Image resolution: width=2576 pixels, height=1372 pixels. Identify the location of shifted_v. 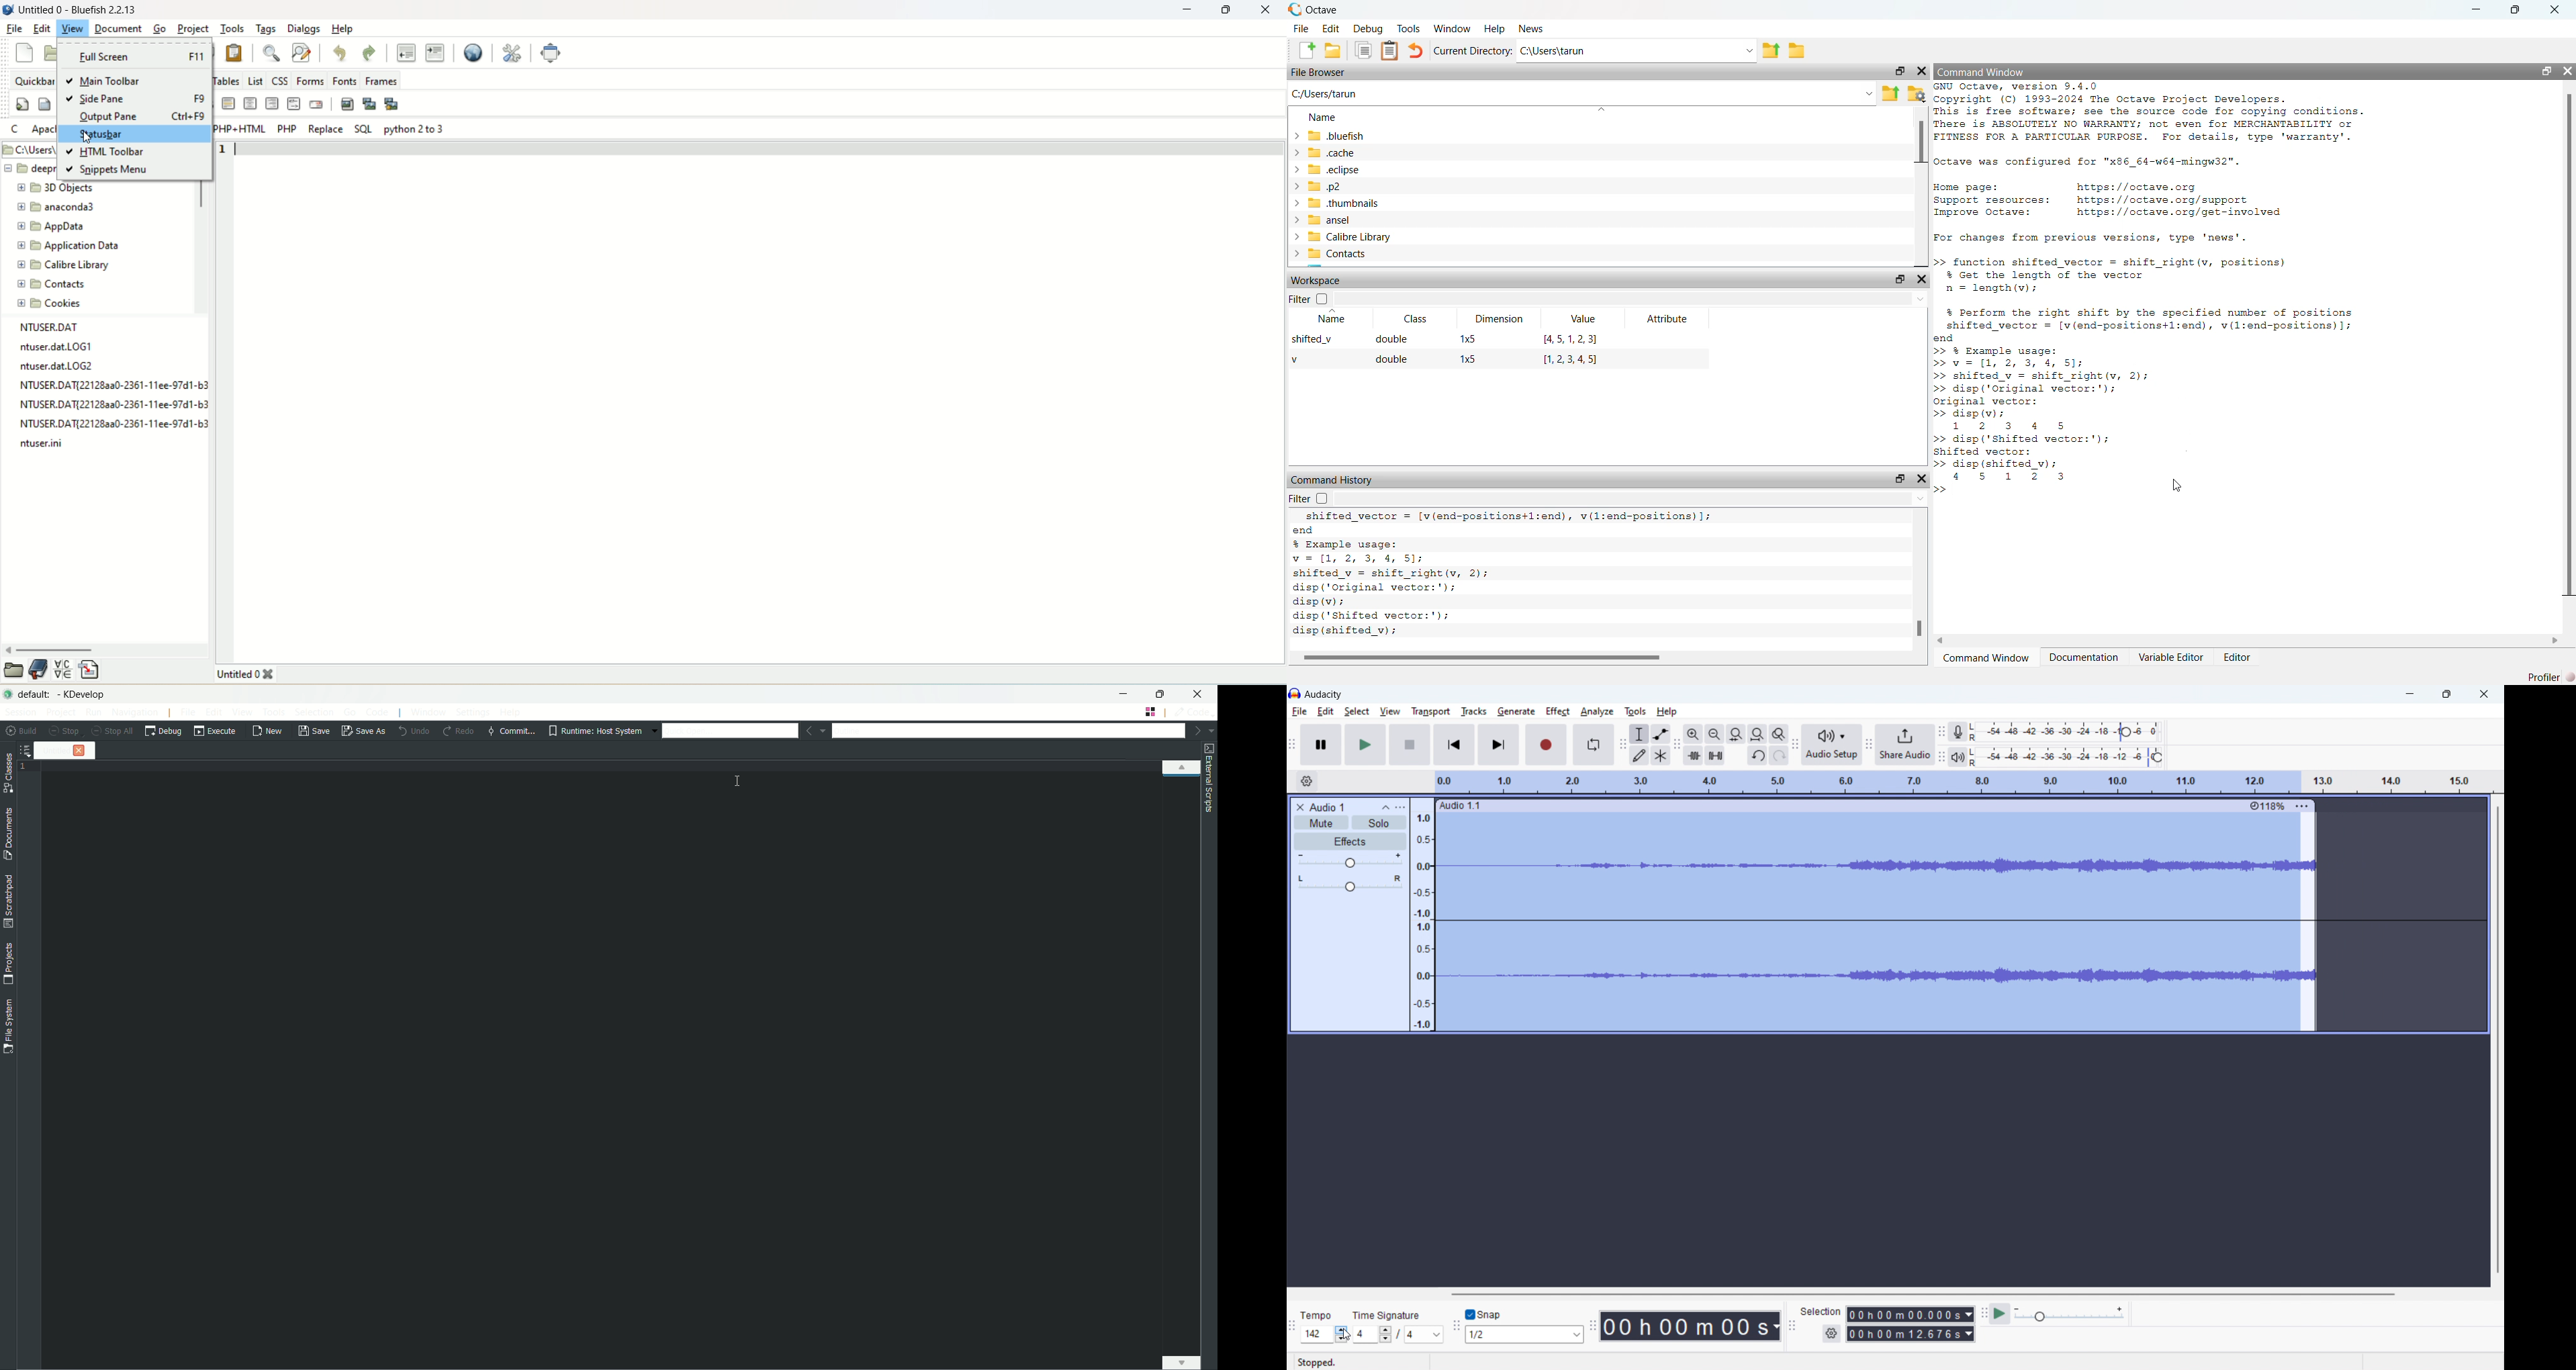
(1316, 342).